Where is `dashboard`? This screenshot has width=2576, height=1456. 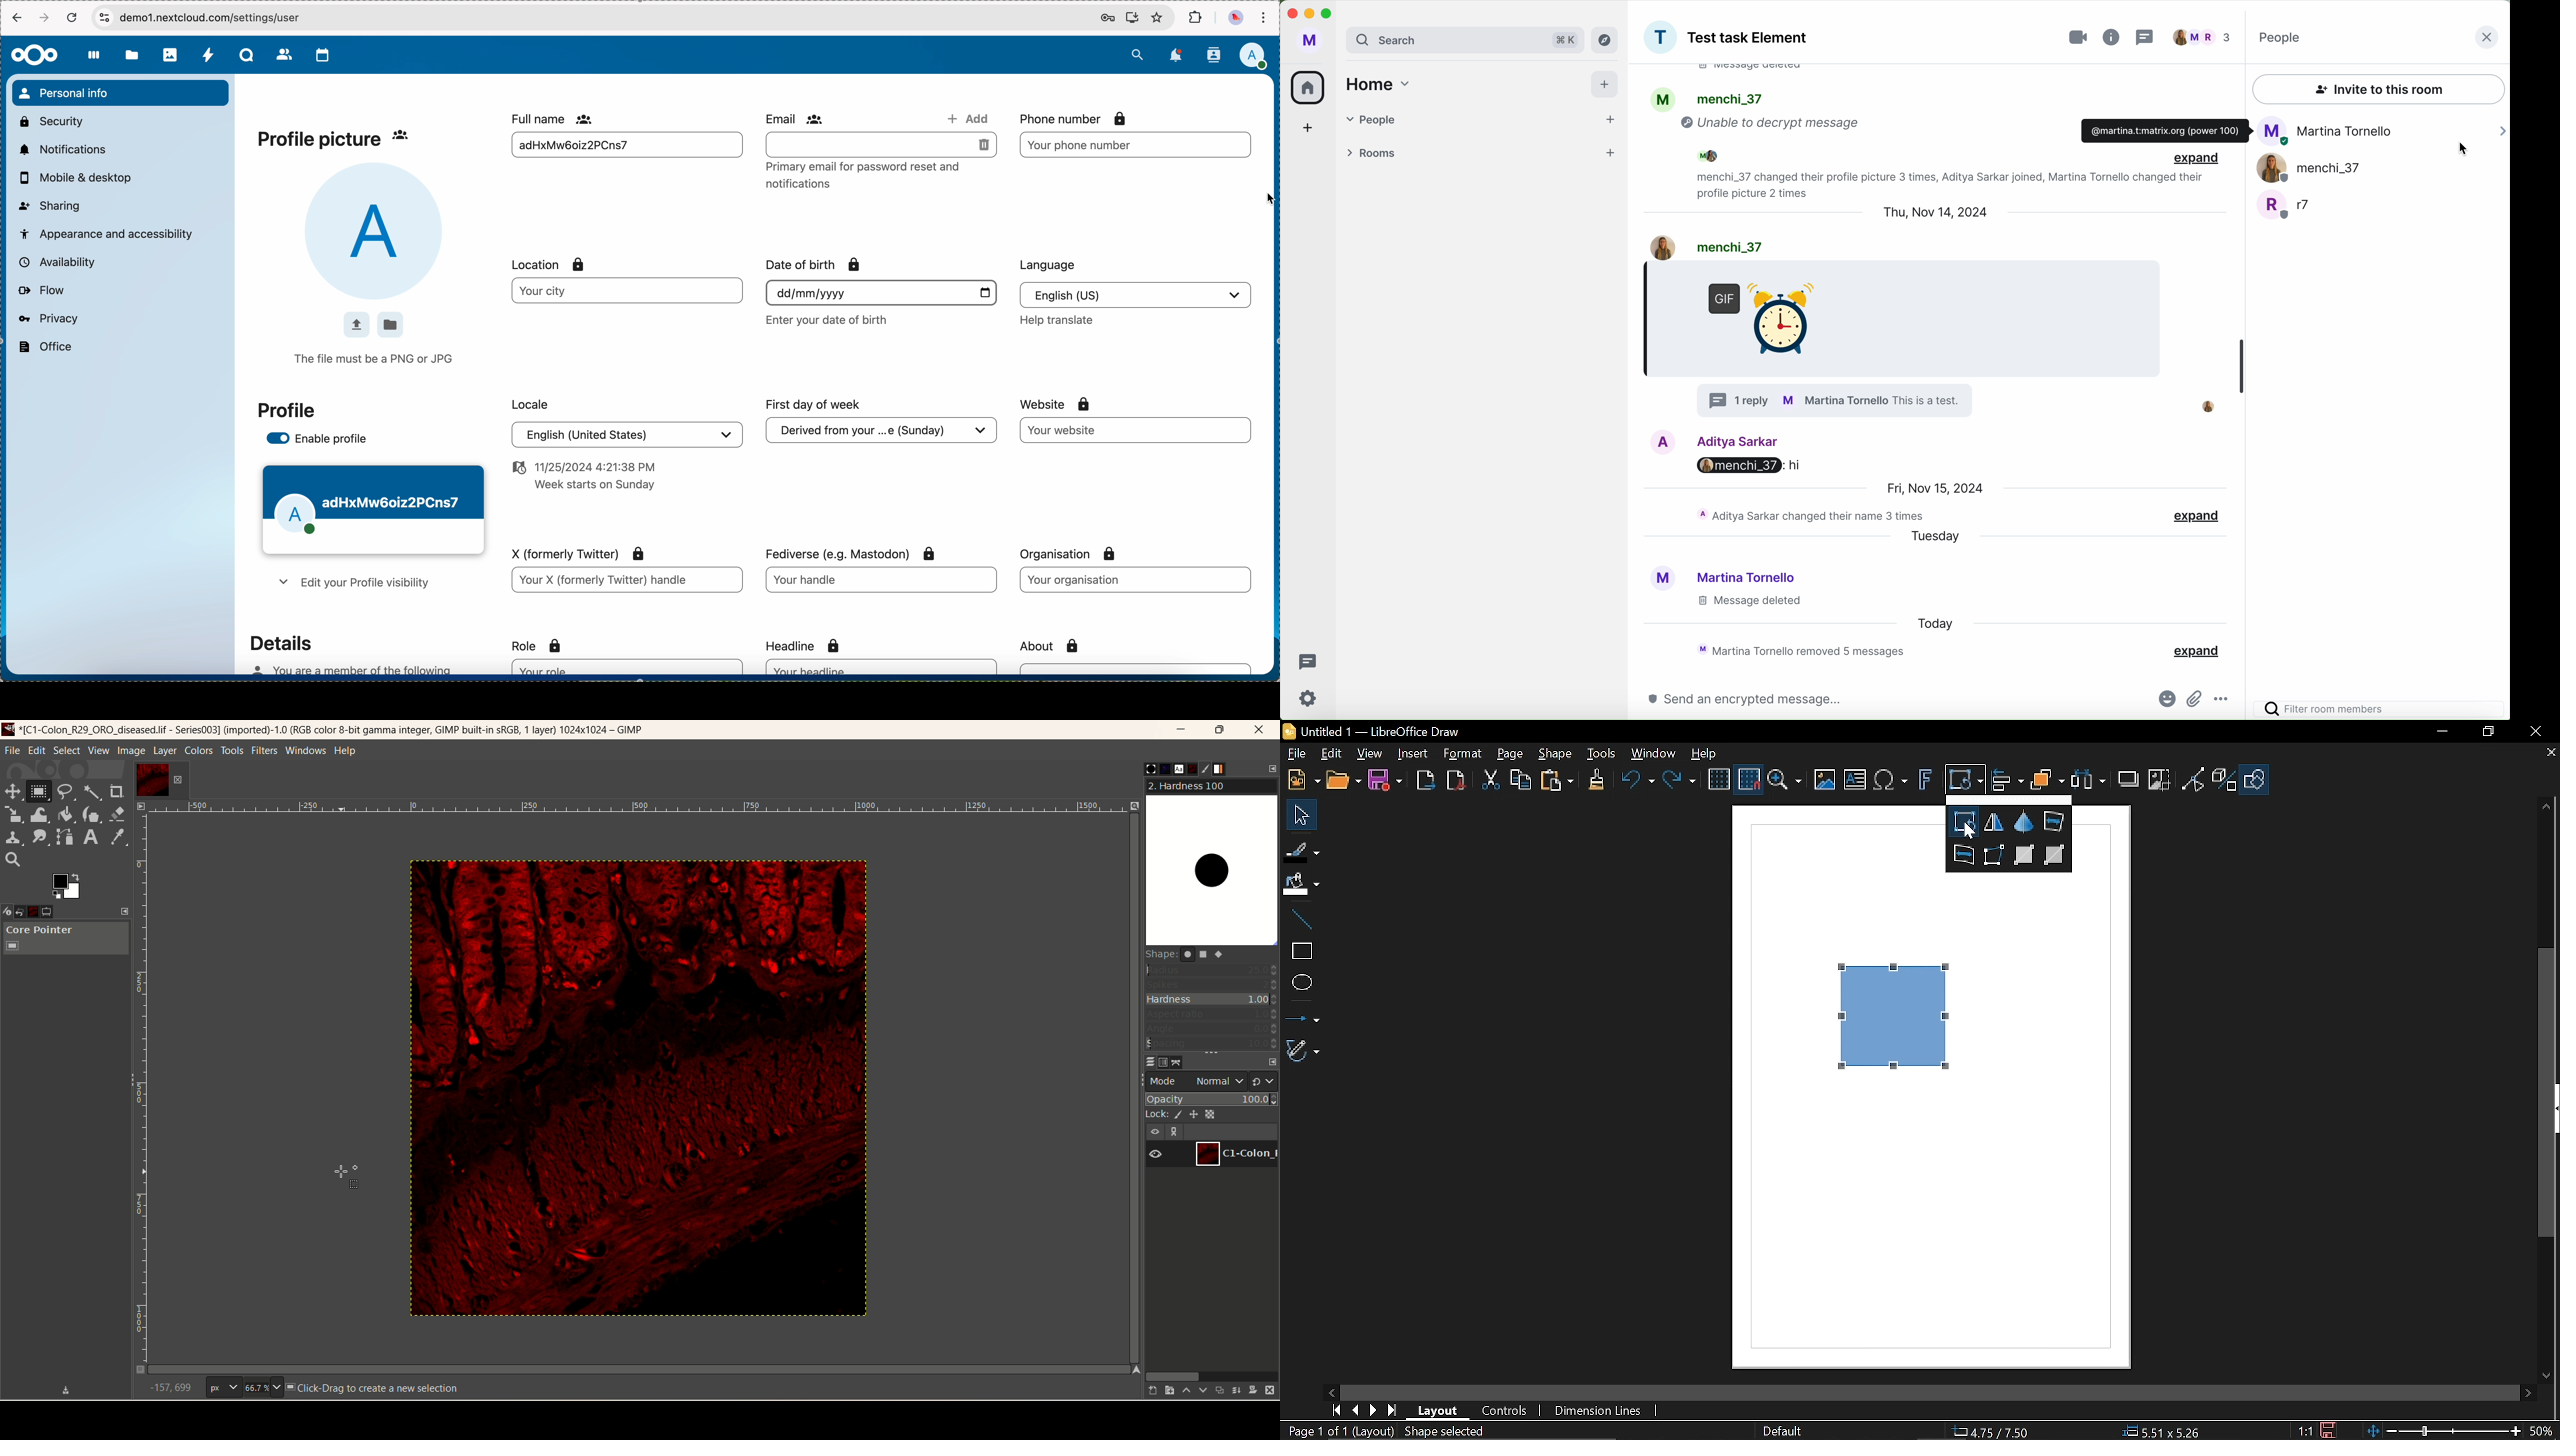 dashboard is located at coordinates (94, 61).